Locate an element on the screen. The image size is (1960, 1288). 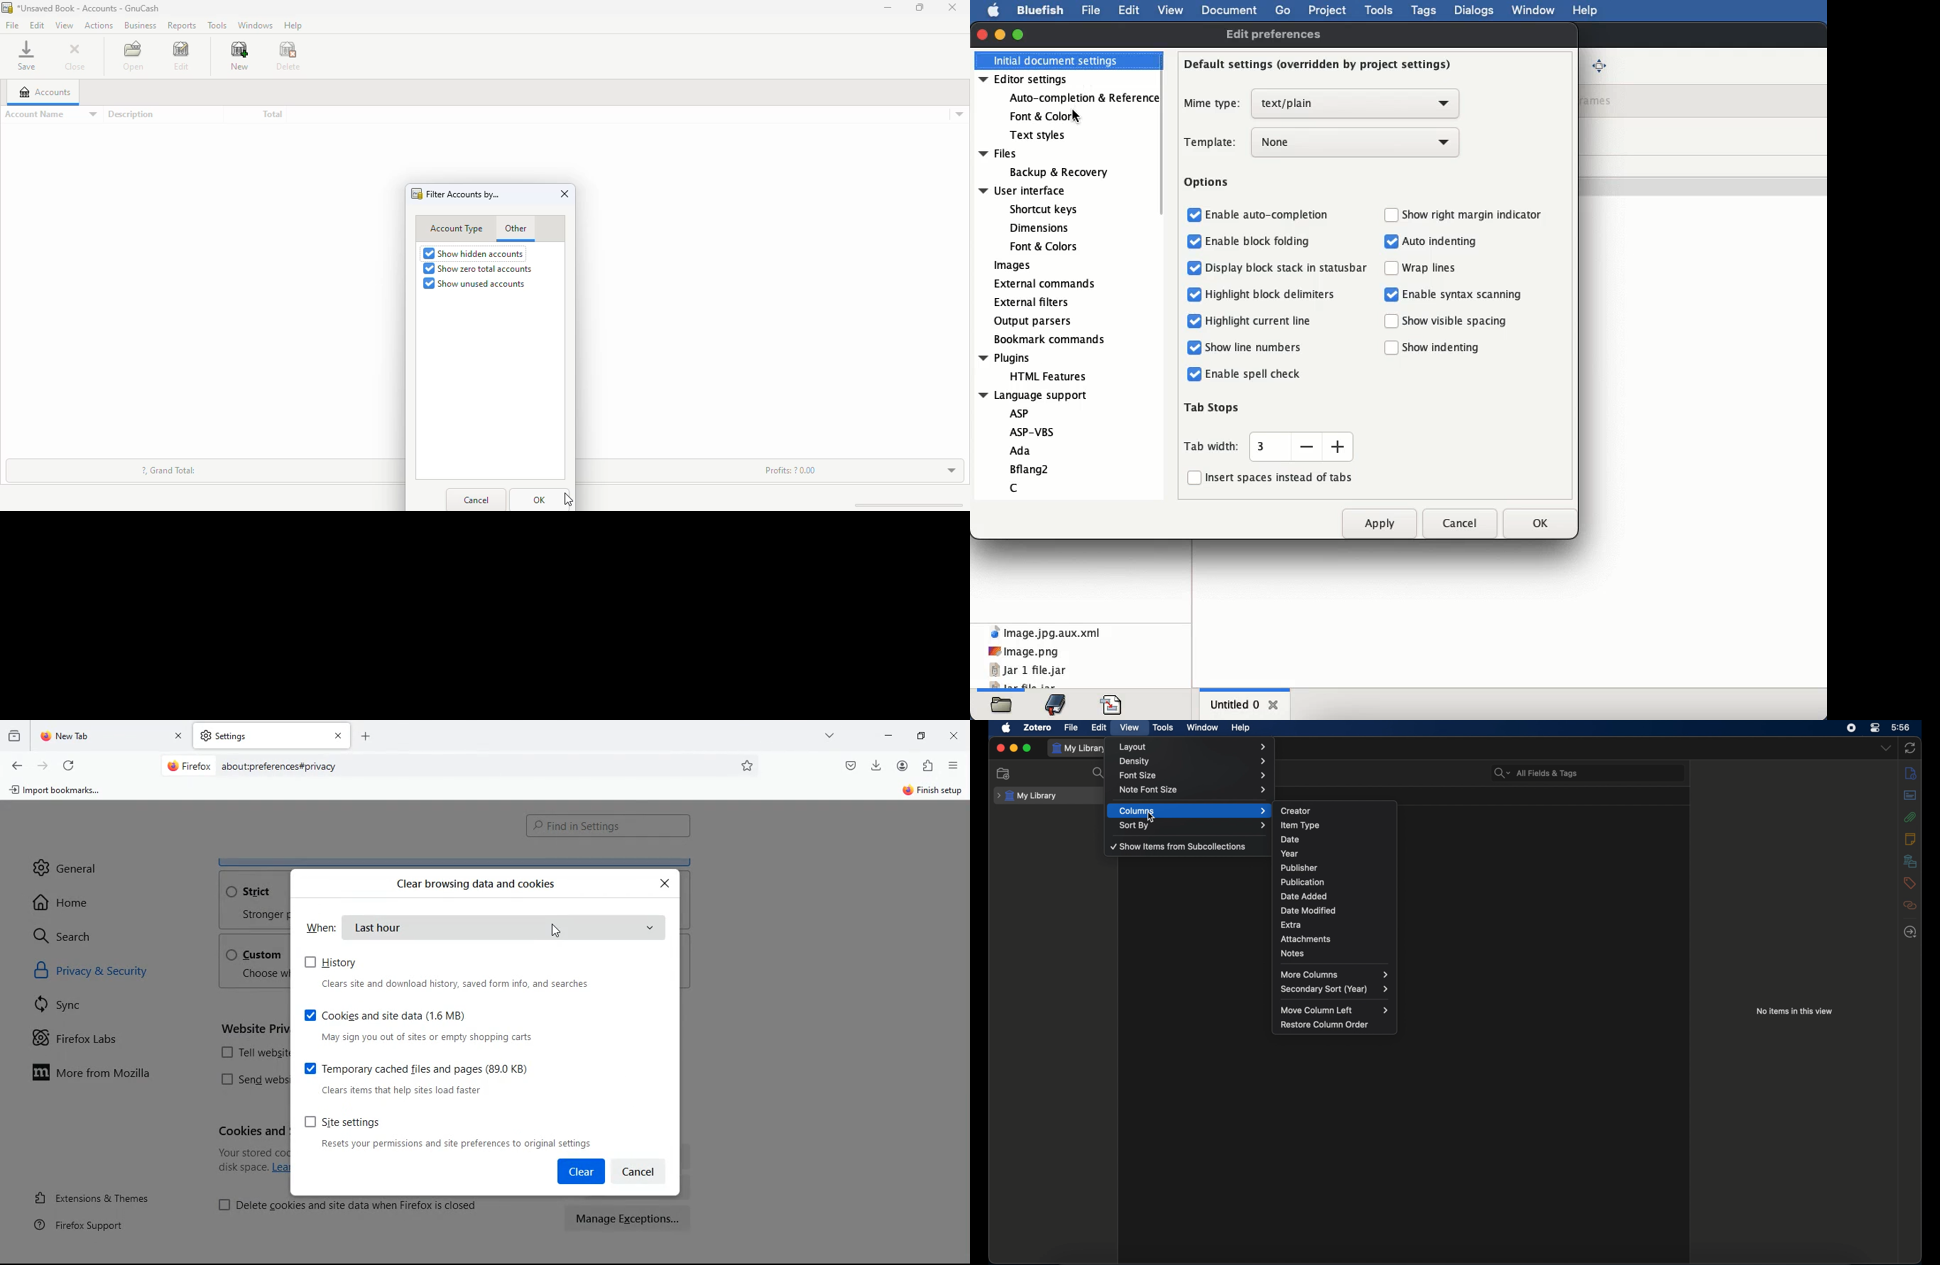
Add new Tab is located at coordinates (366, 736).